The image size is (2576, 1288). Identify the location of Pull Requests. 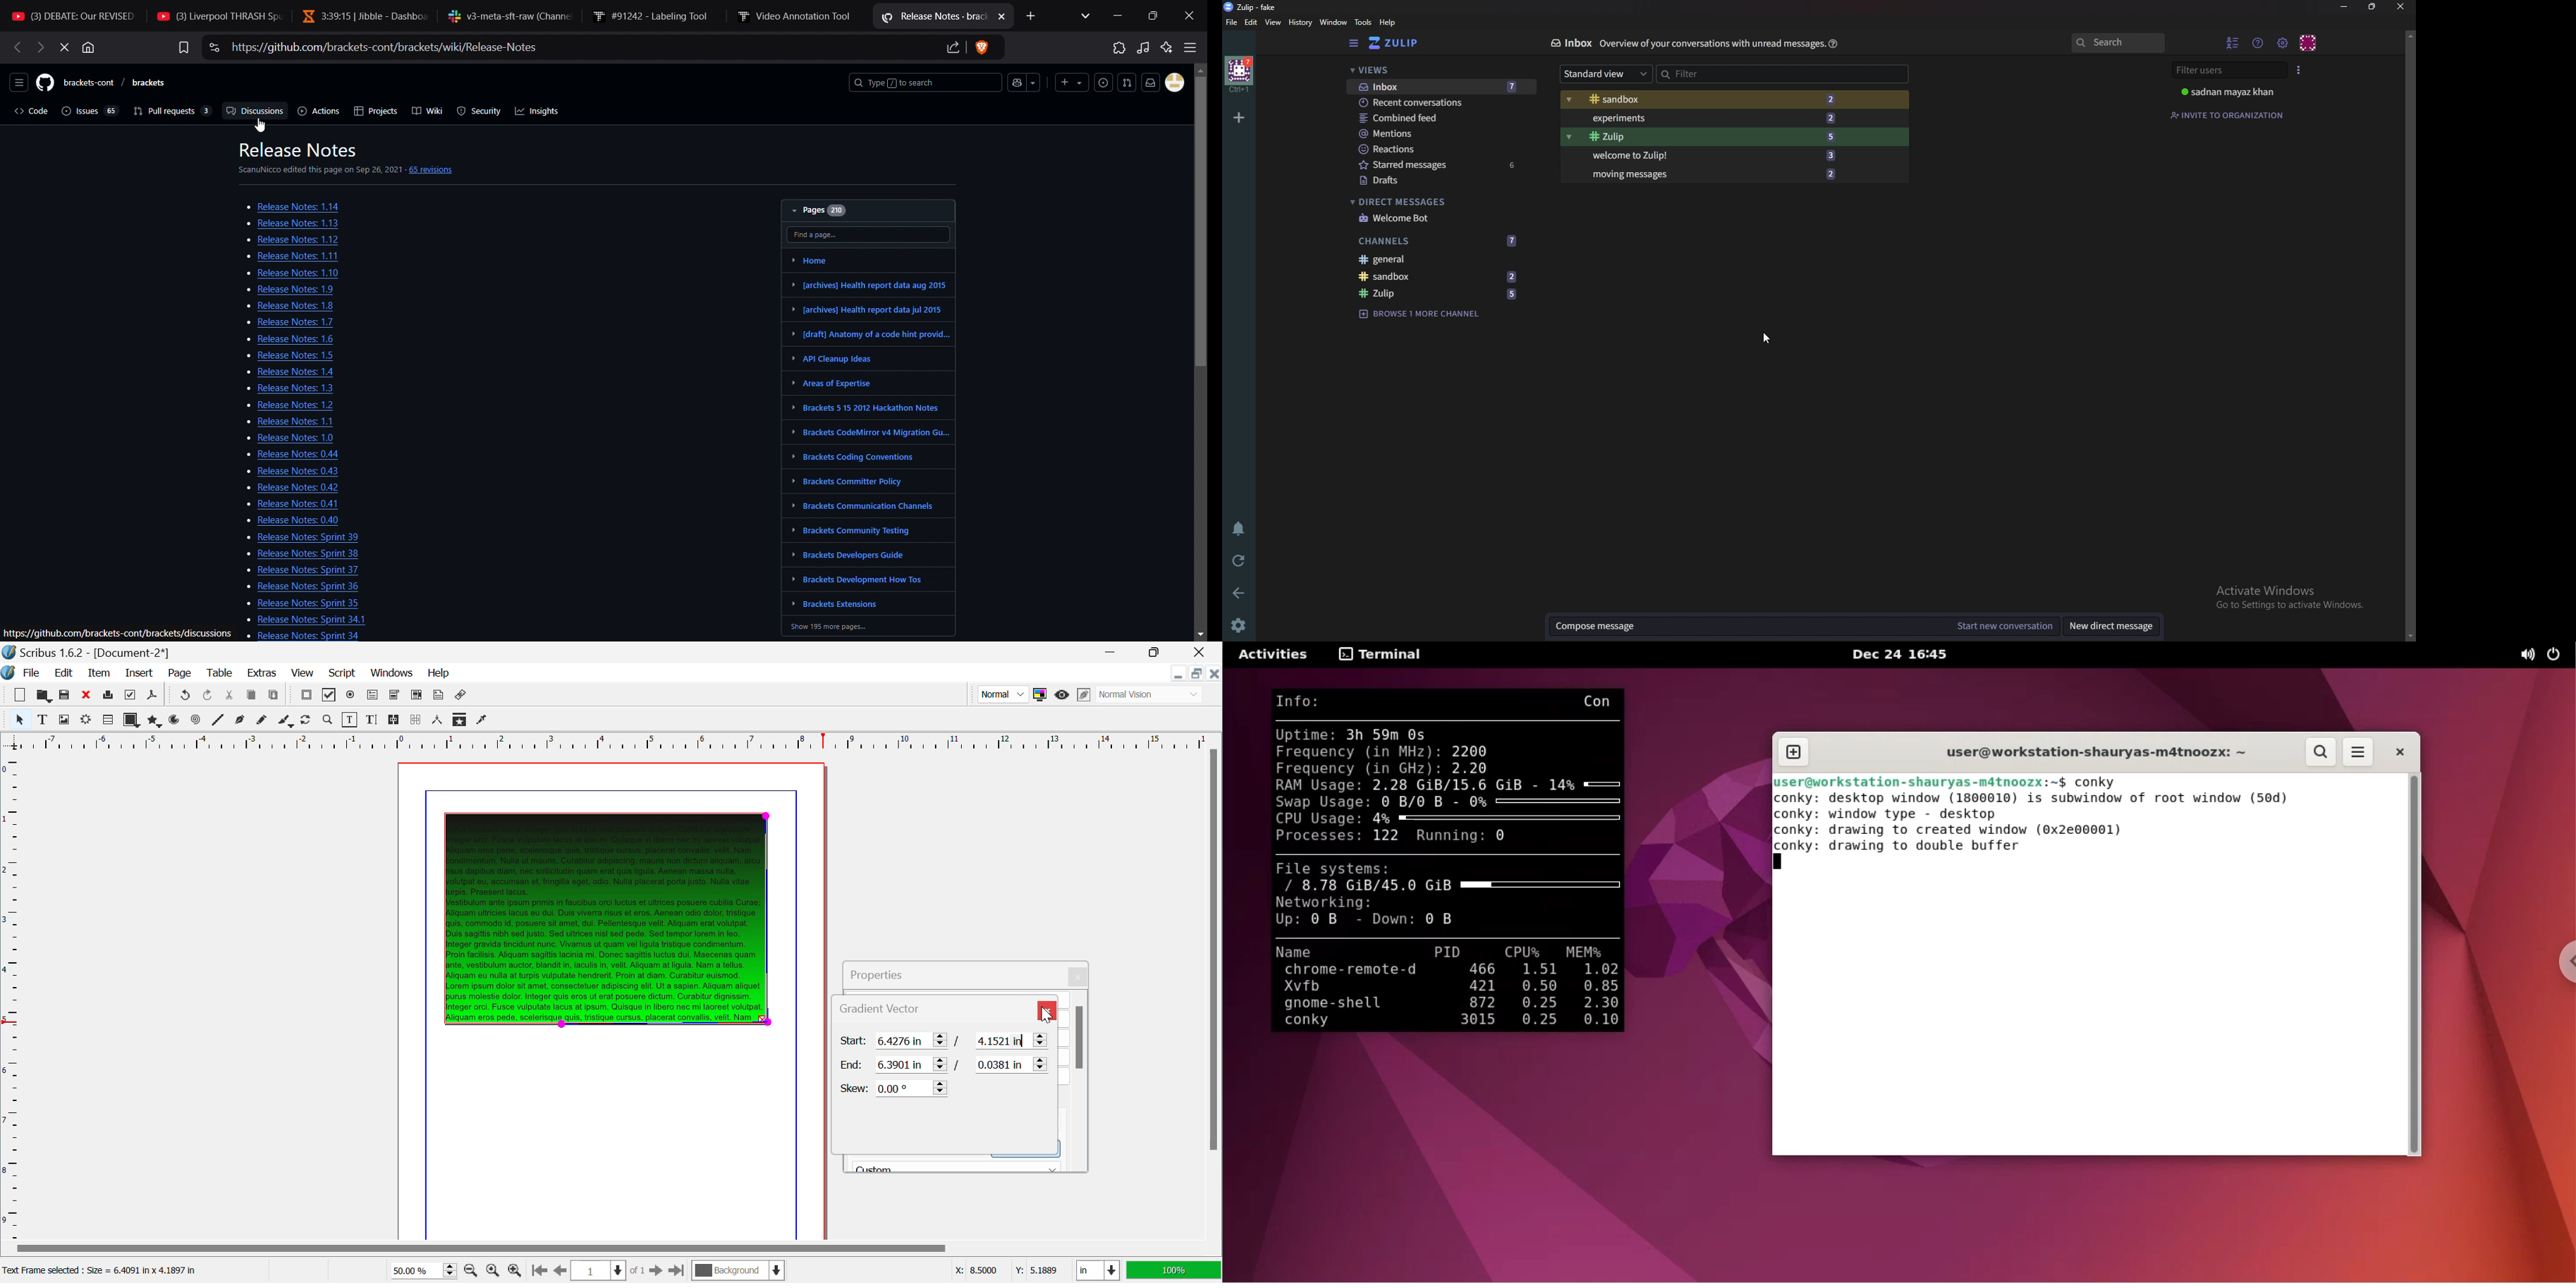
(1126, 81).